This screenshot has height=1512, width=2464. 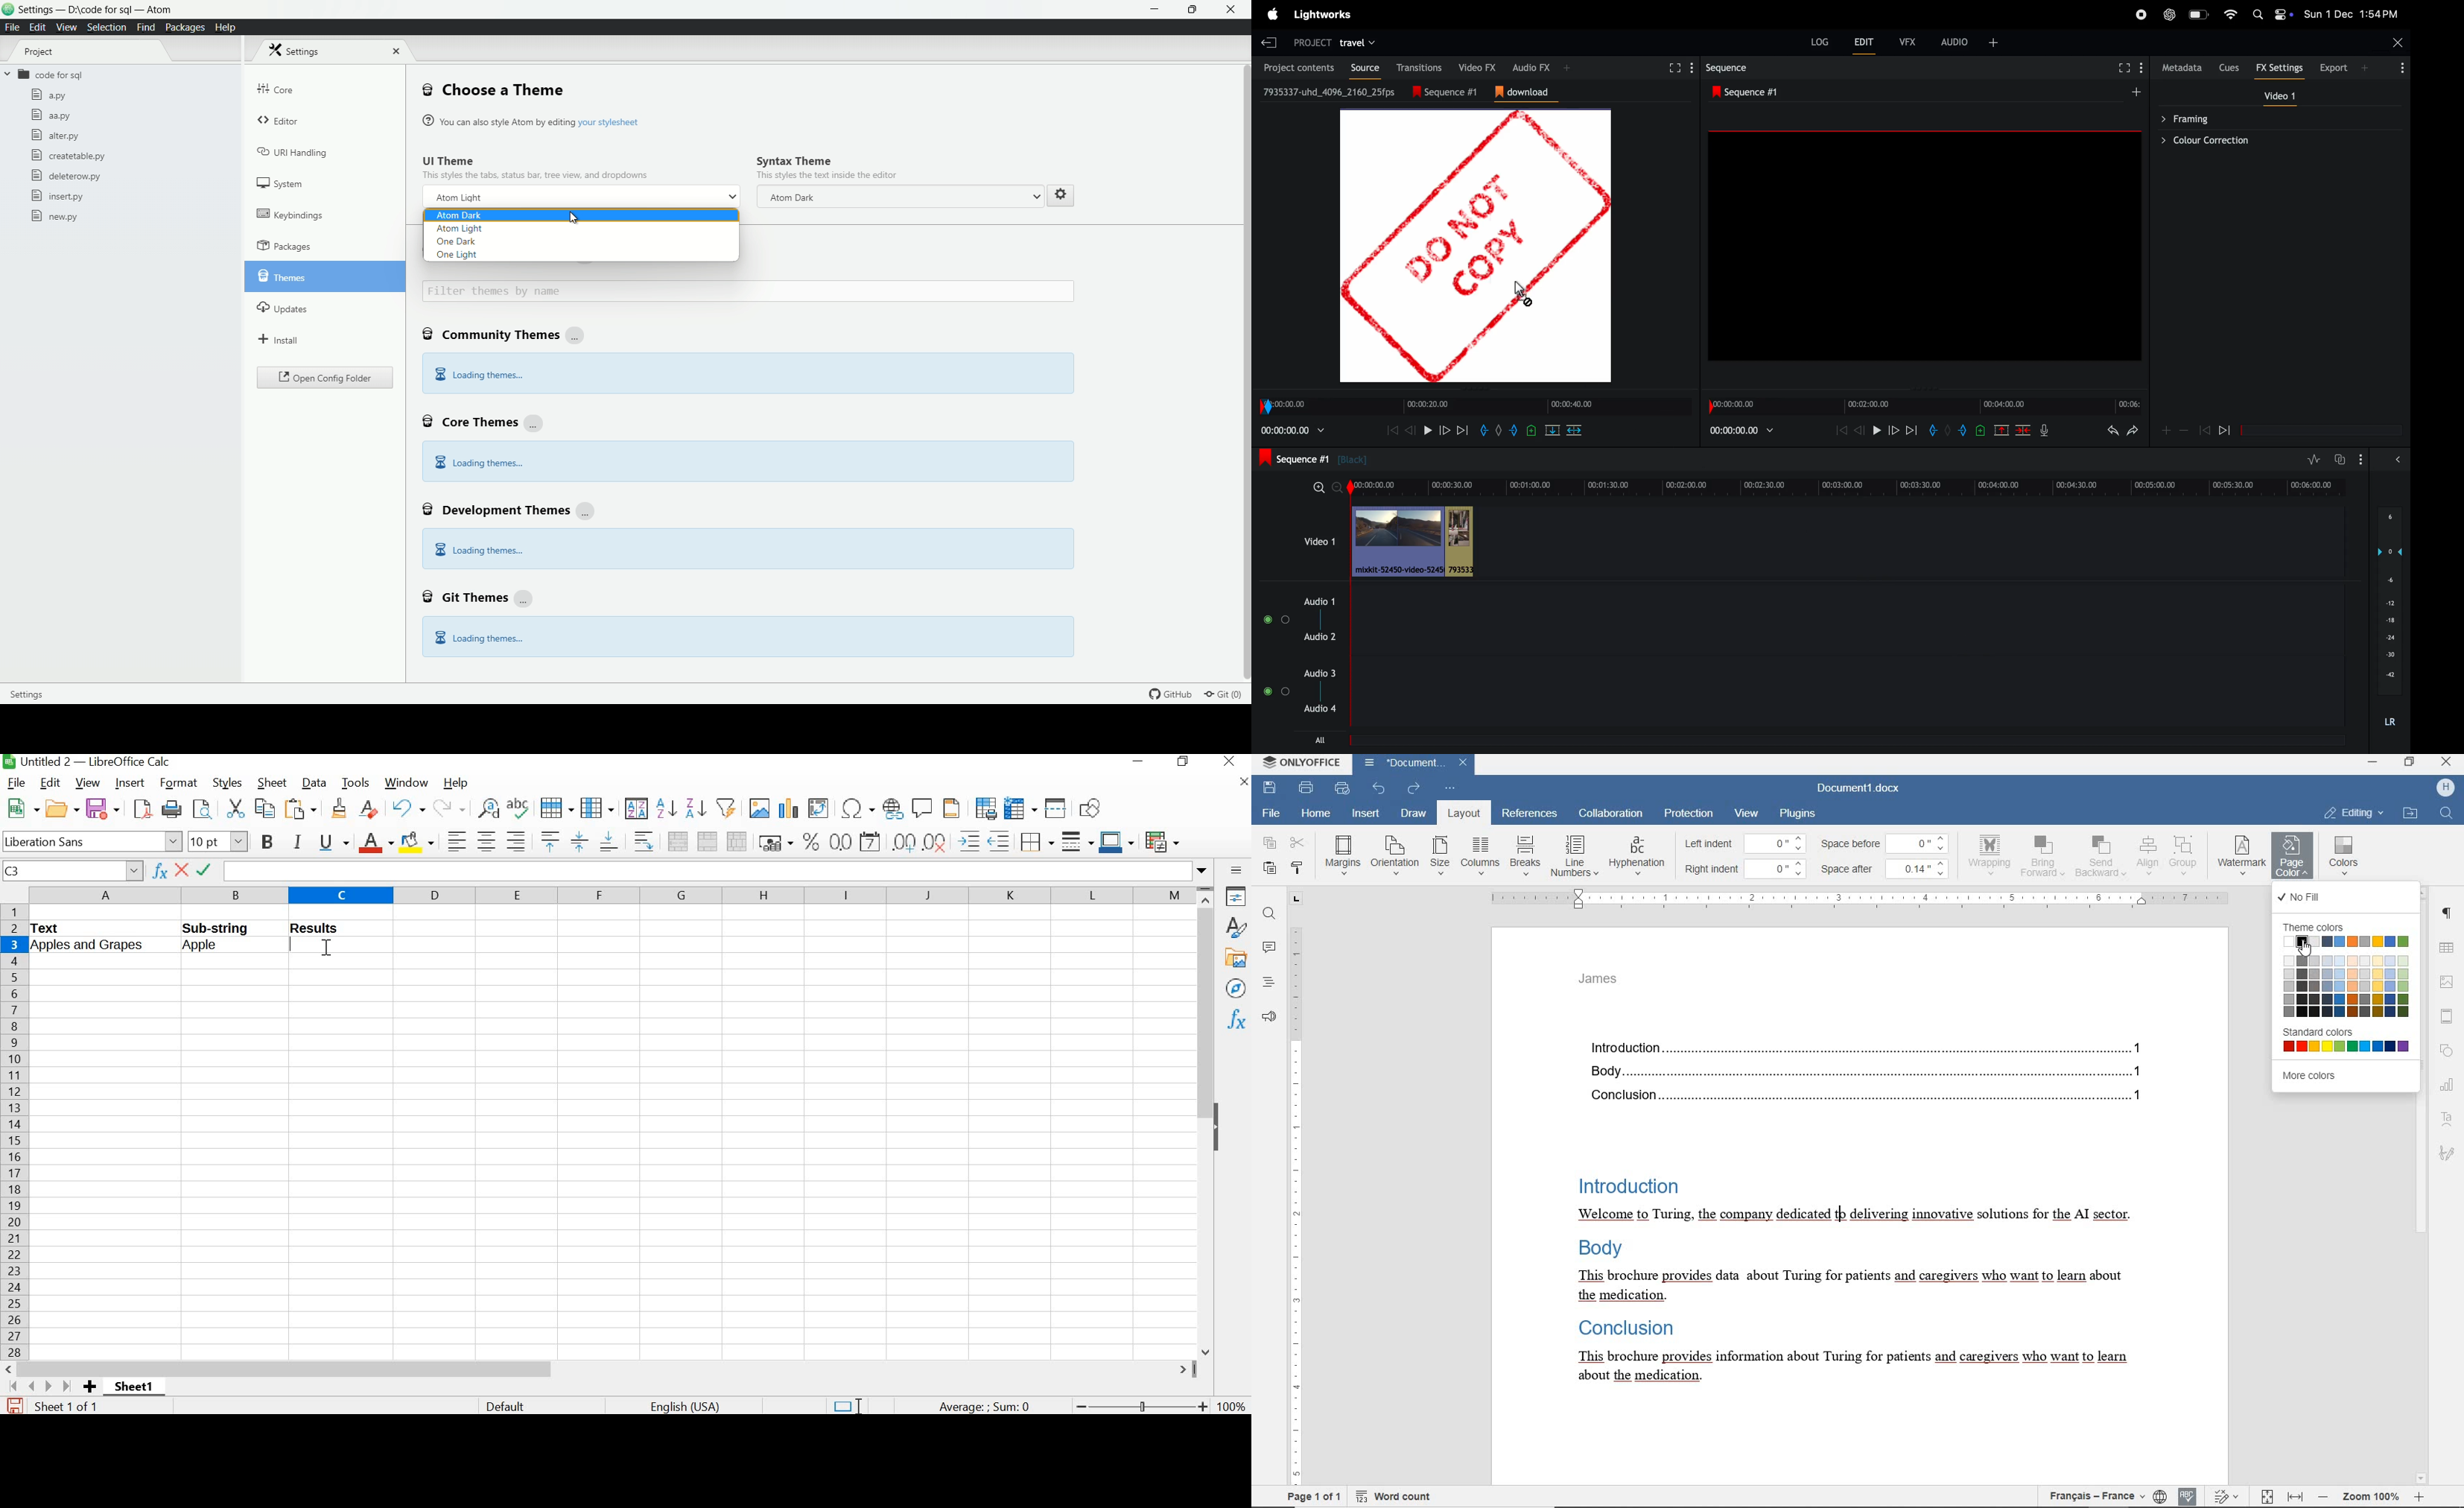 I want to click on move to next sheet buttons, so click(x=41, y=1386).